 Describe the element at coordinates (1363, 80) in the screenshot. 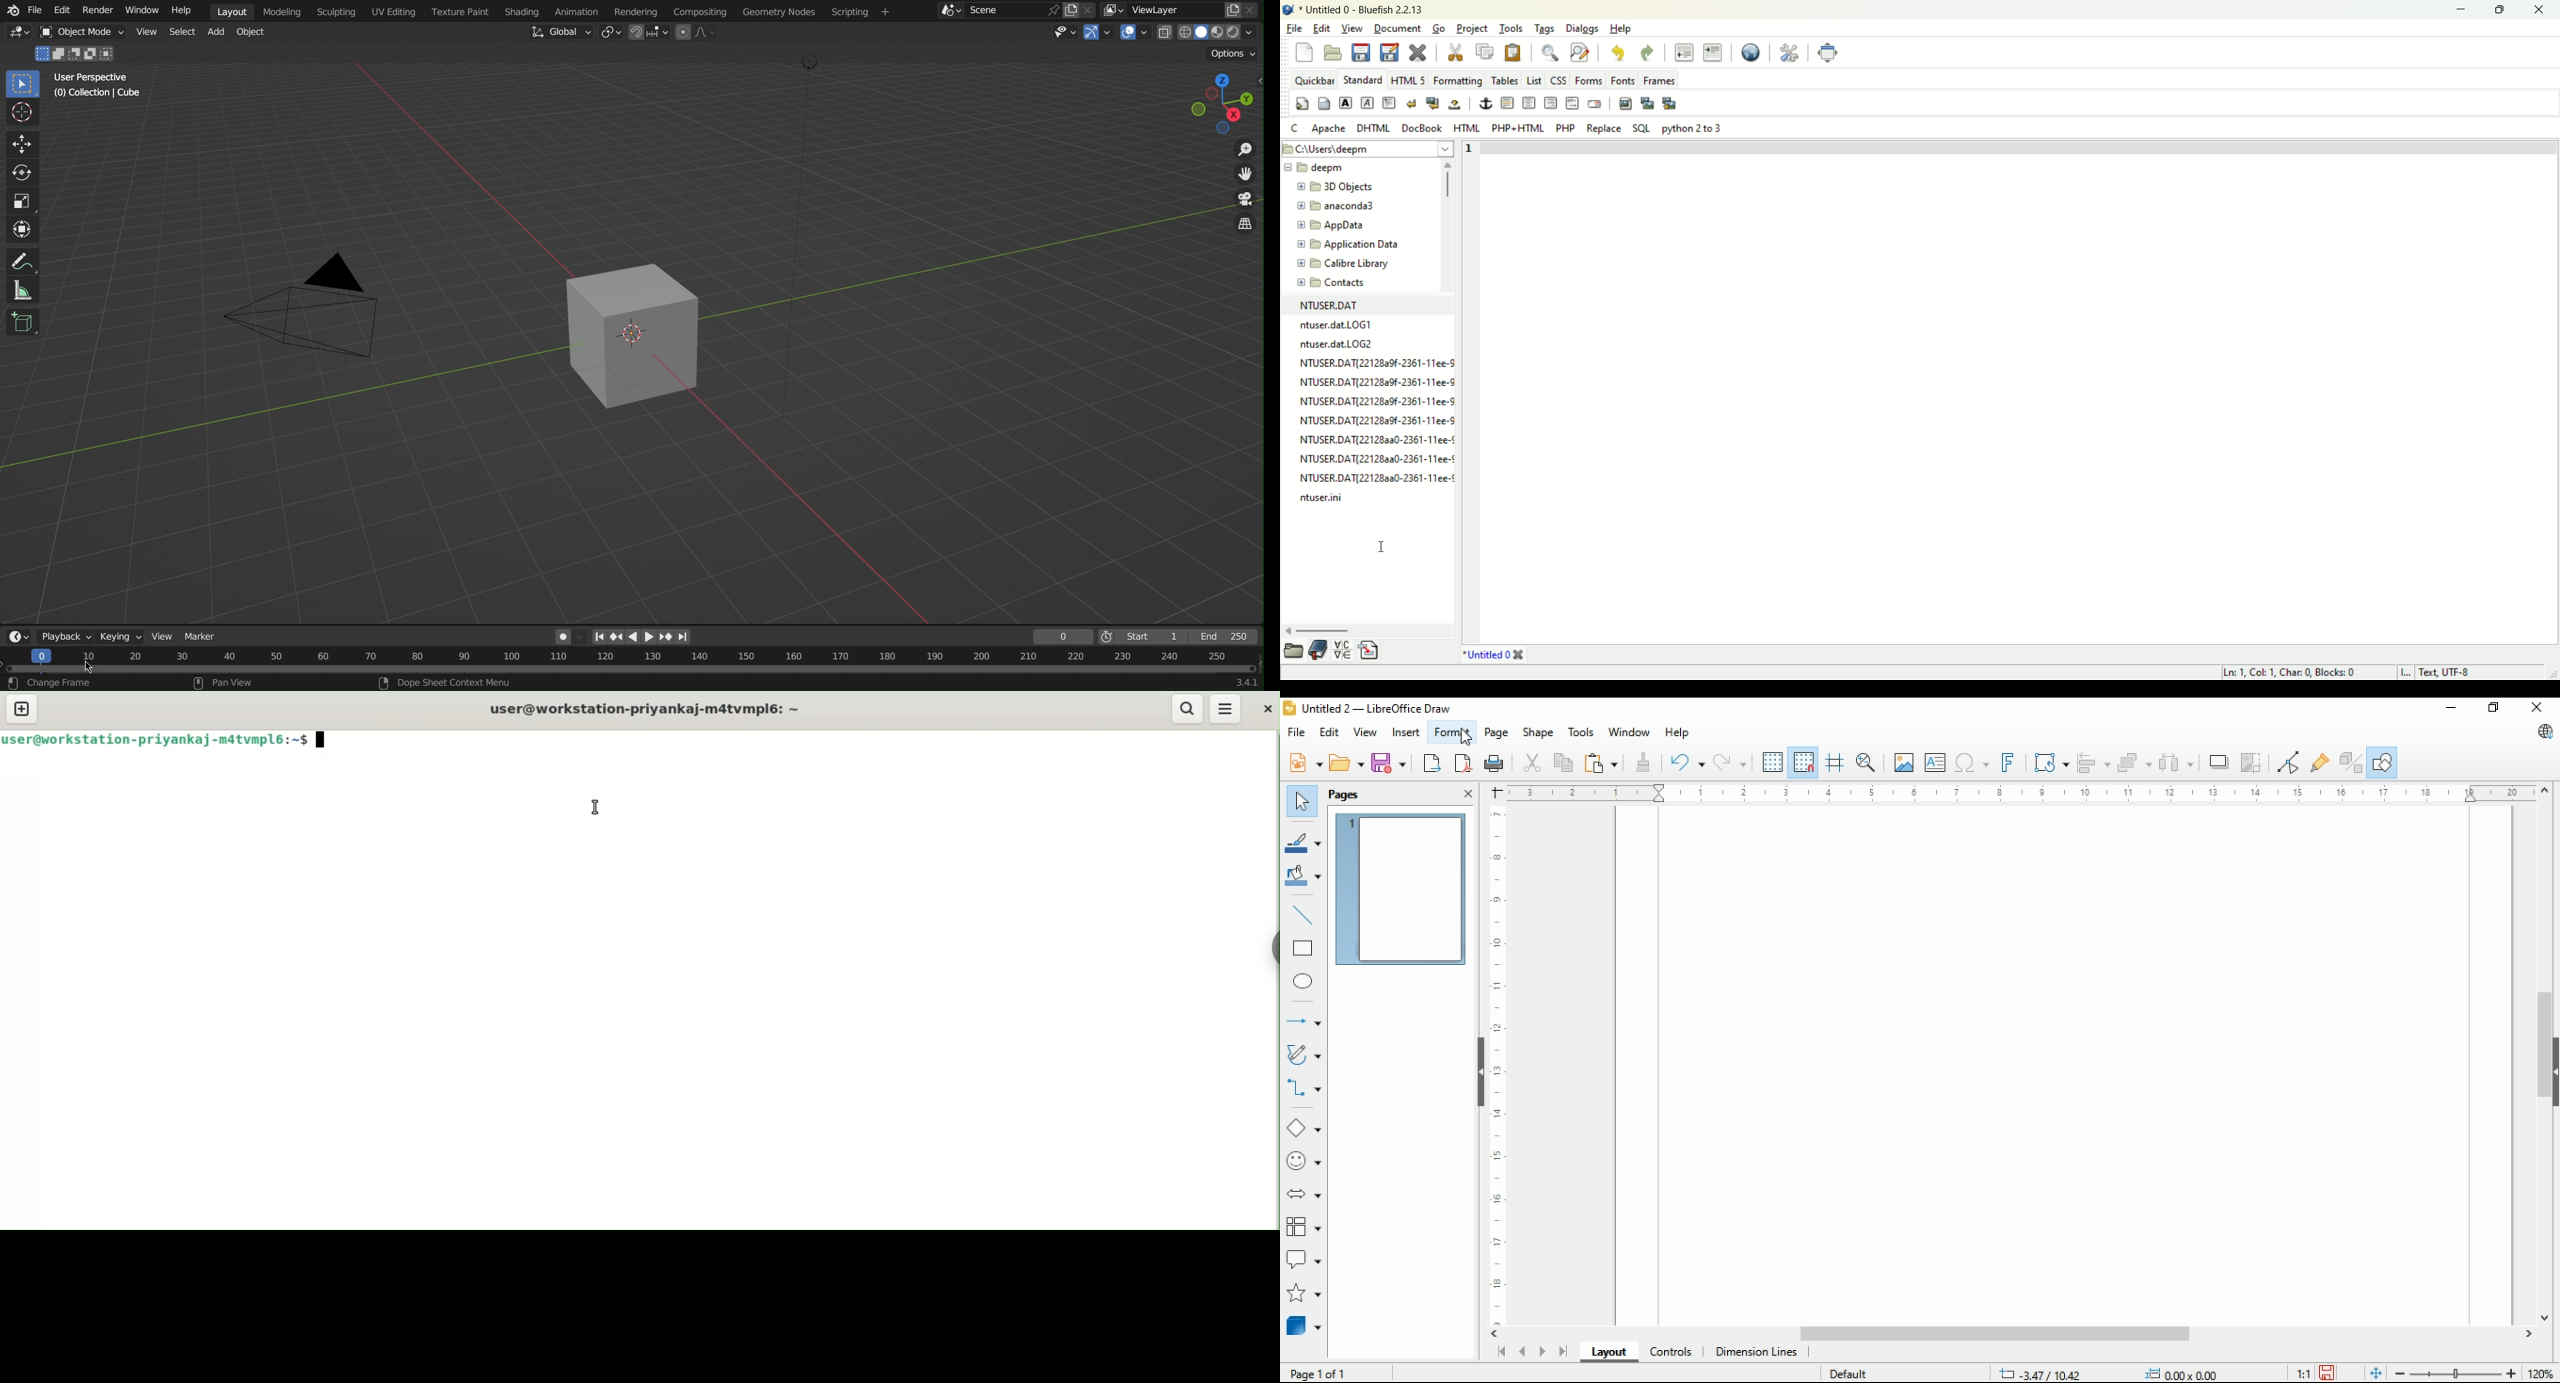

I see `standard` at that location.